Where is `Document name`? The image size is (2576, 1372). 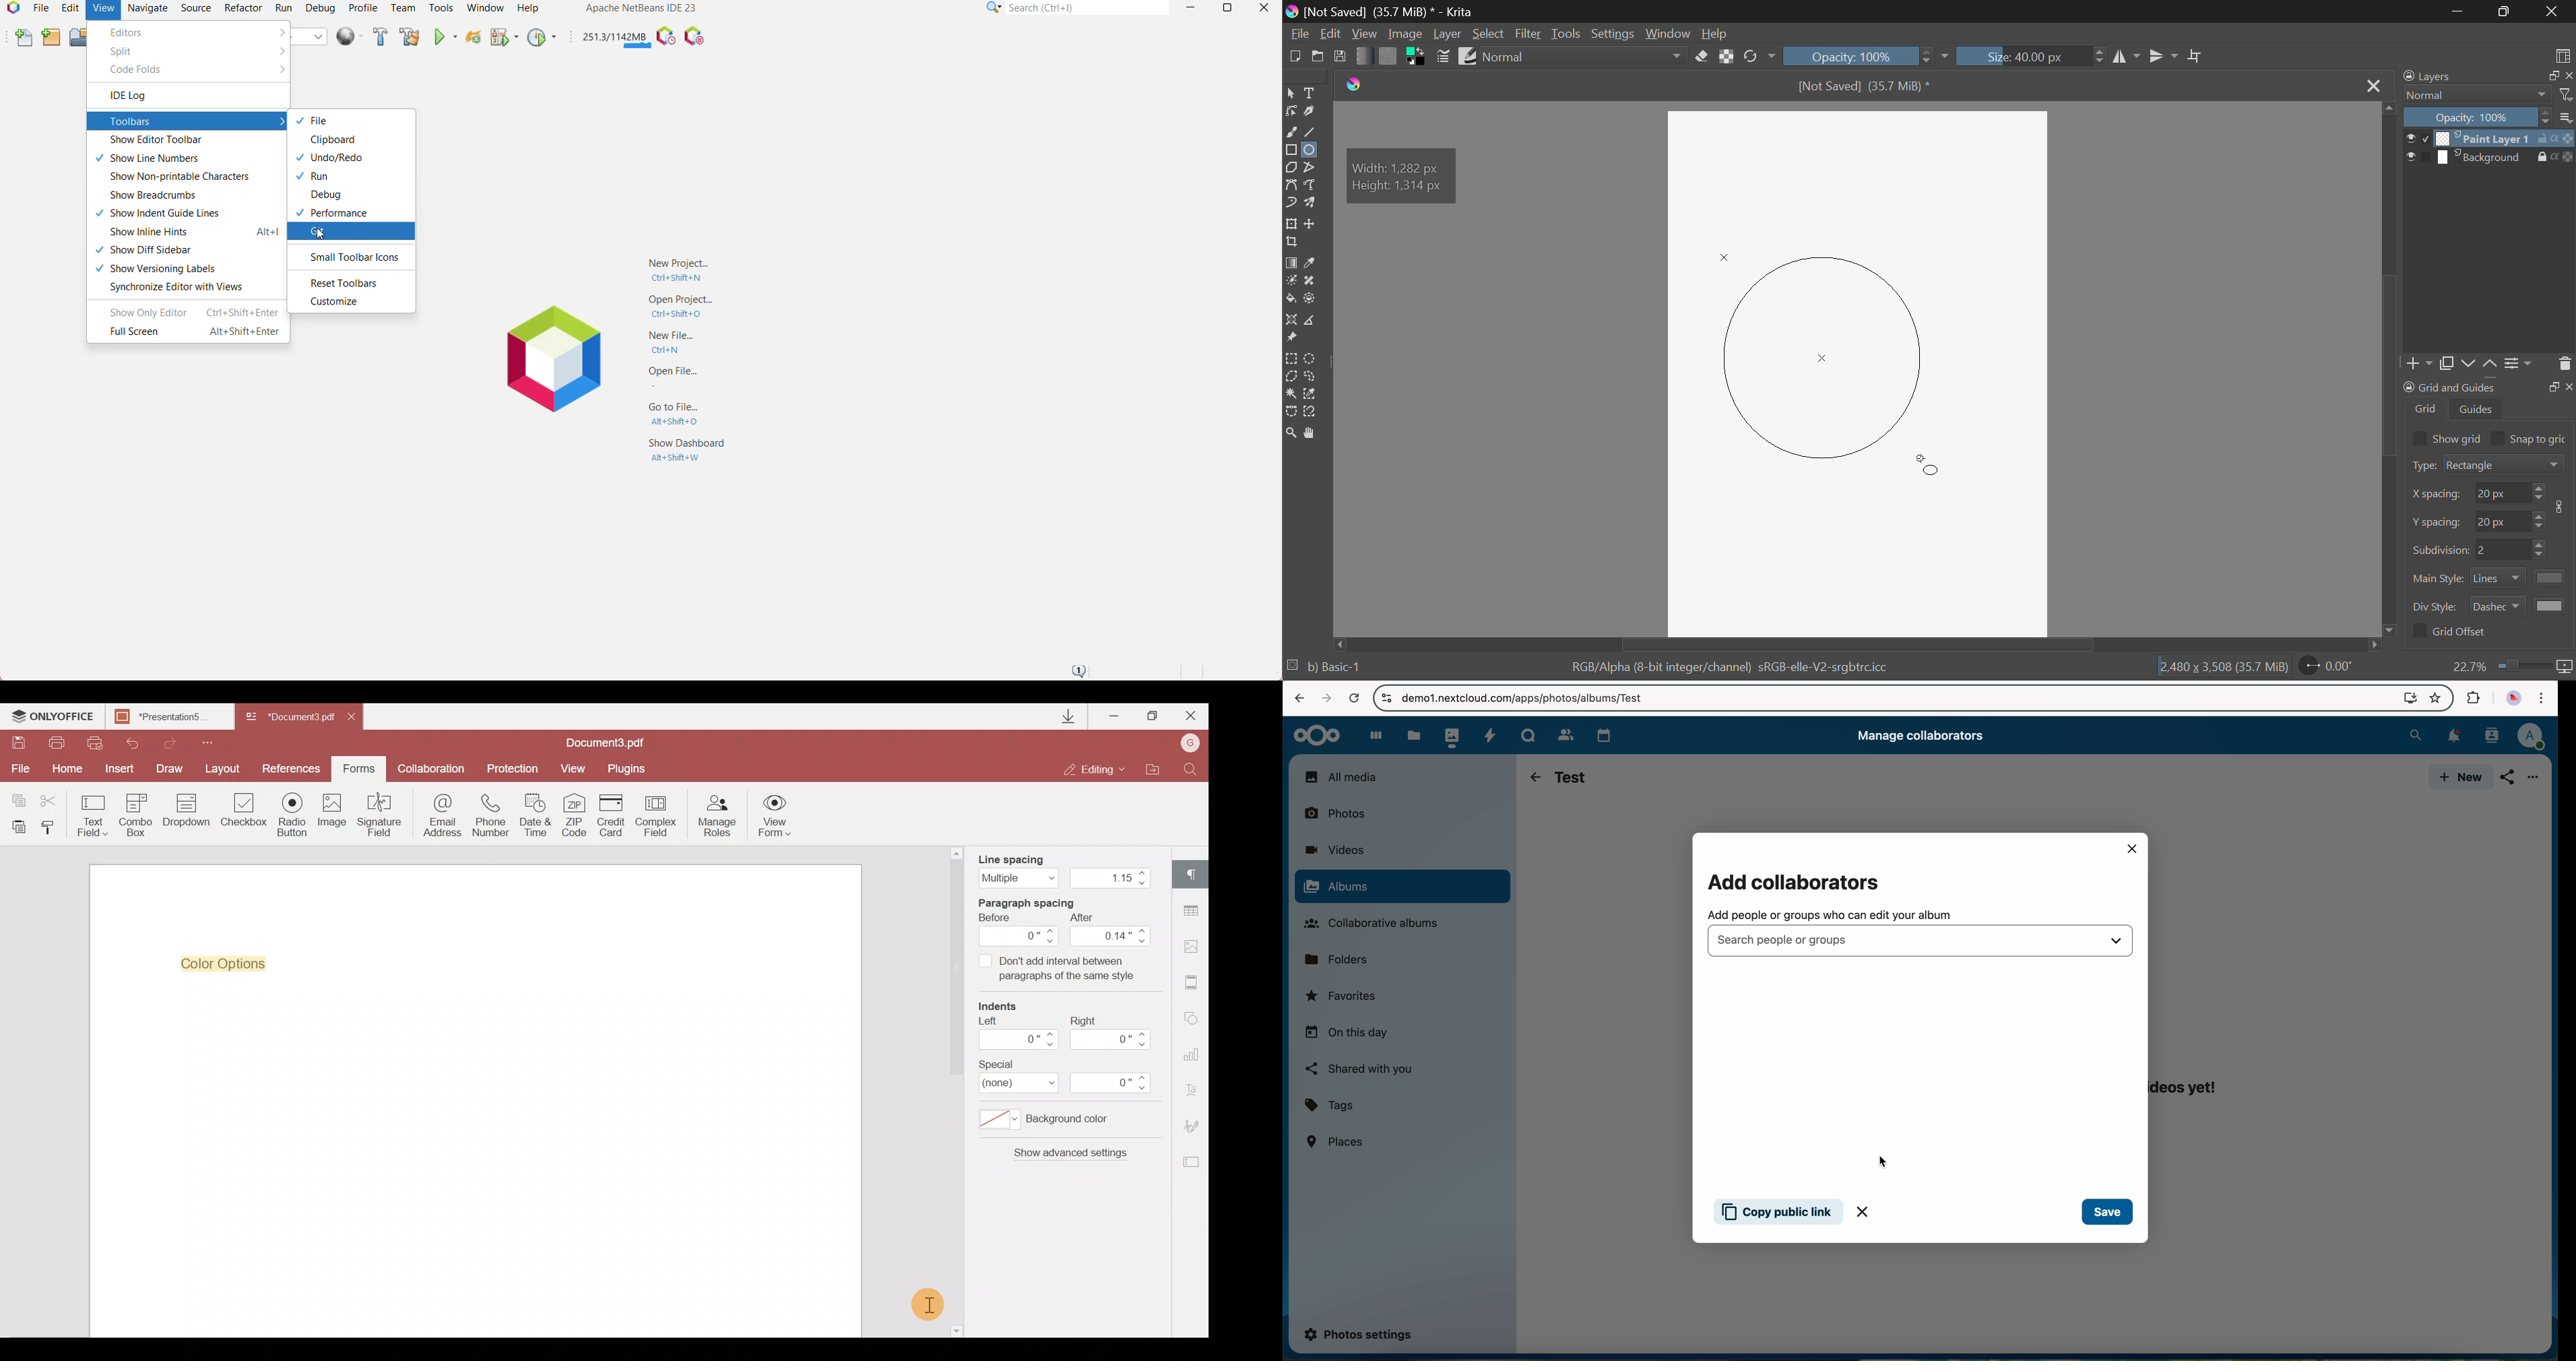 Document name is located at coordinates (173, 718).